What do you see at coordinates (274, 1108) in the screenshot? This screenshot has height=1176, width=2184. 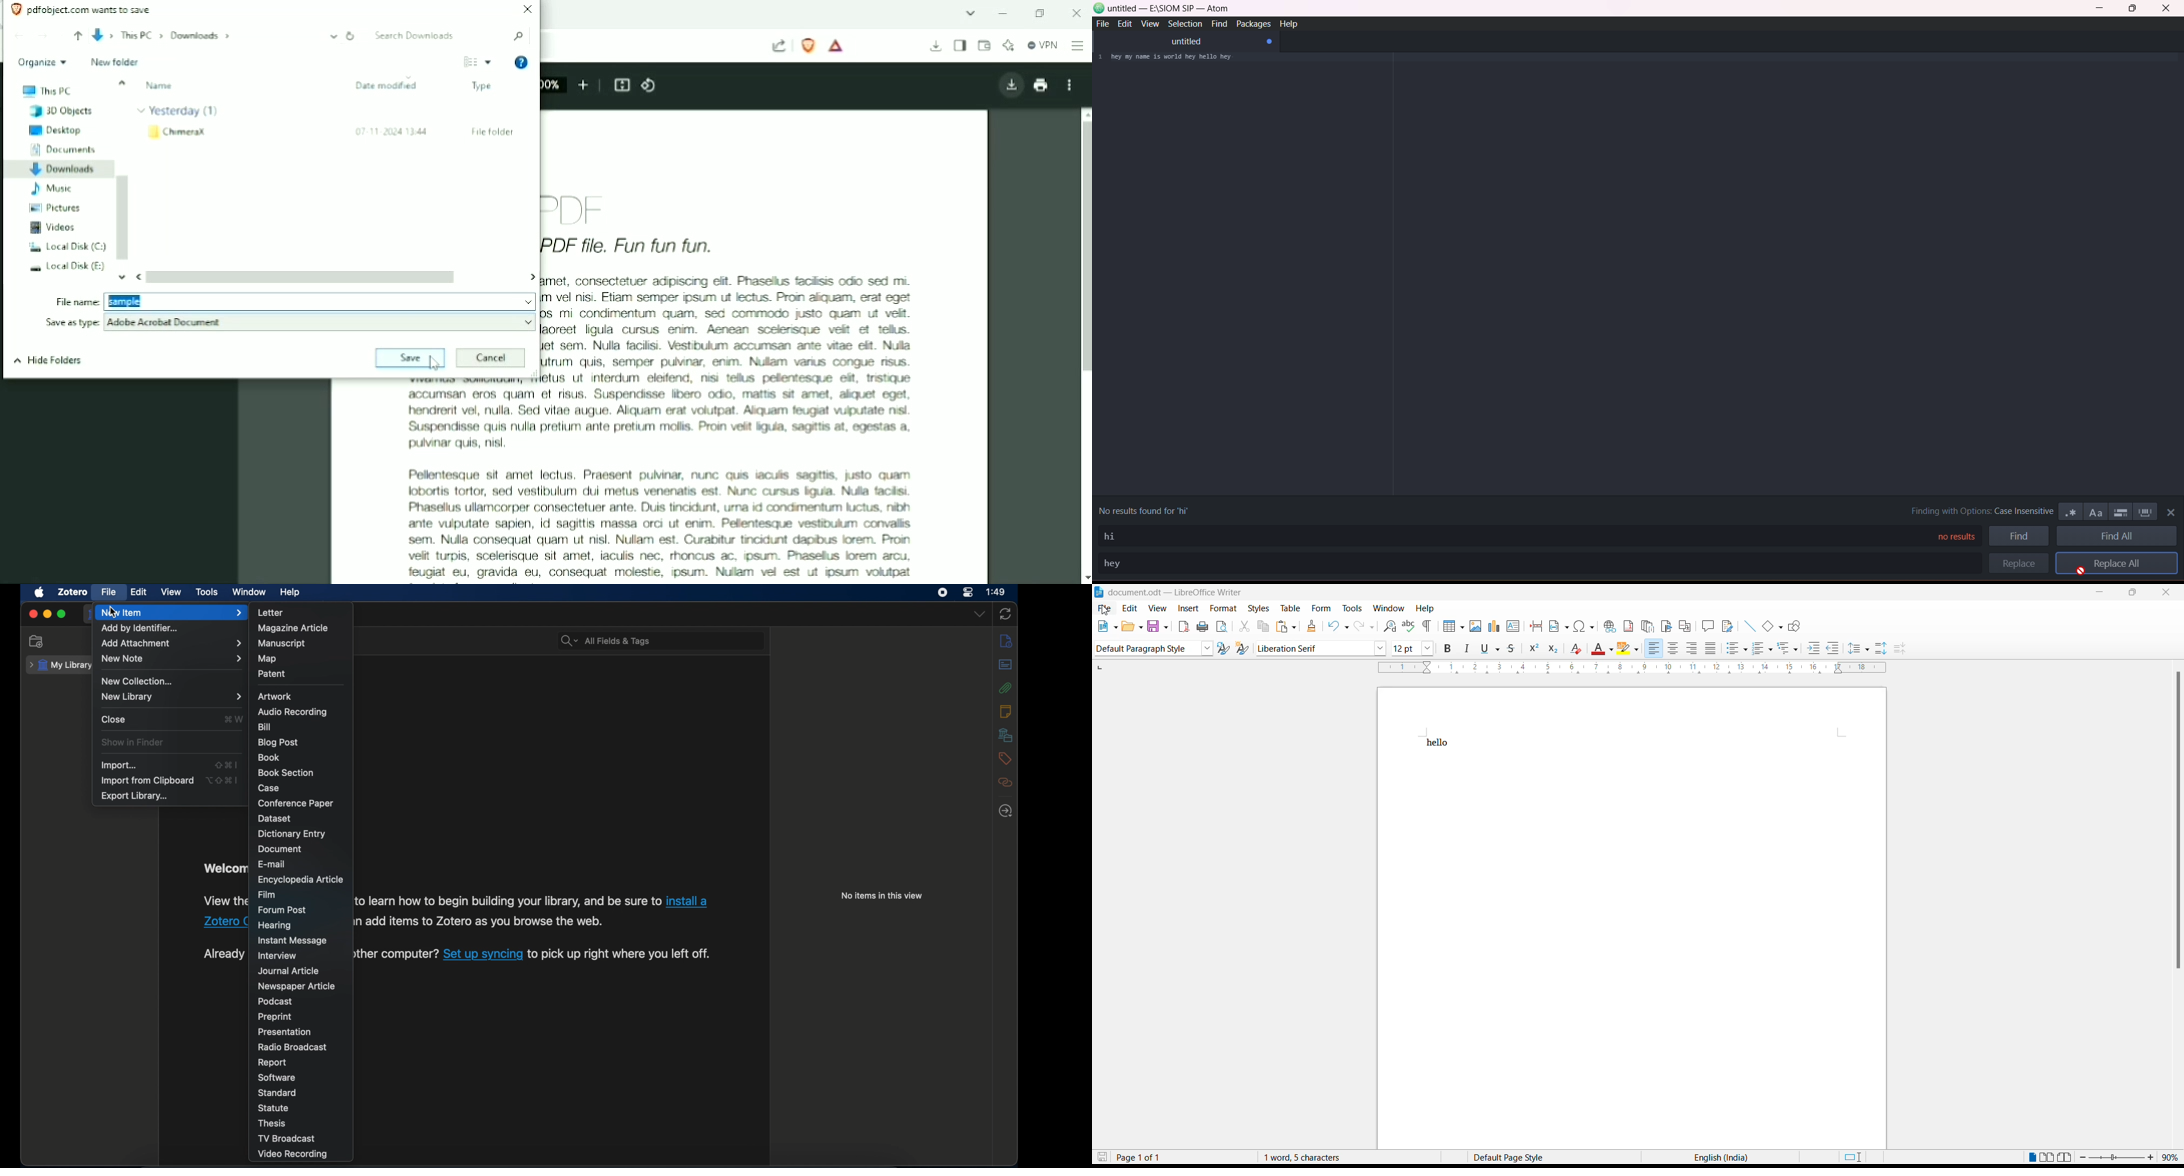 I see `statue` at bounding box center [274, 1108].